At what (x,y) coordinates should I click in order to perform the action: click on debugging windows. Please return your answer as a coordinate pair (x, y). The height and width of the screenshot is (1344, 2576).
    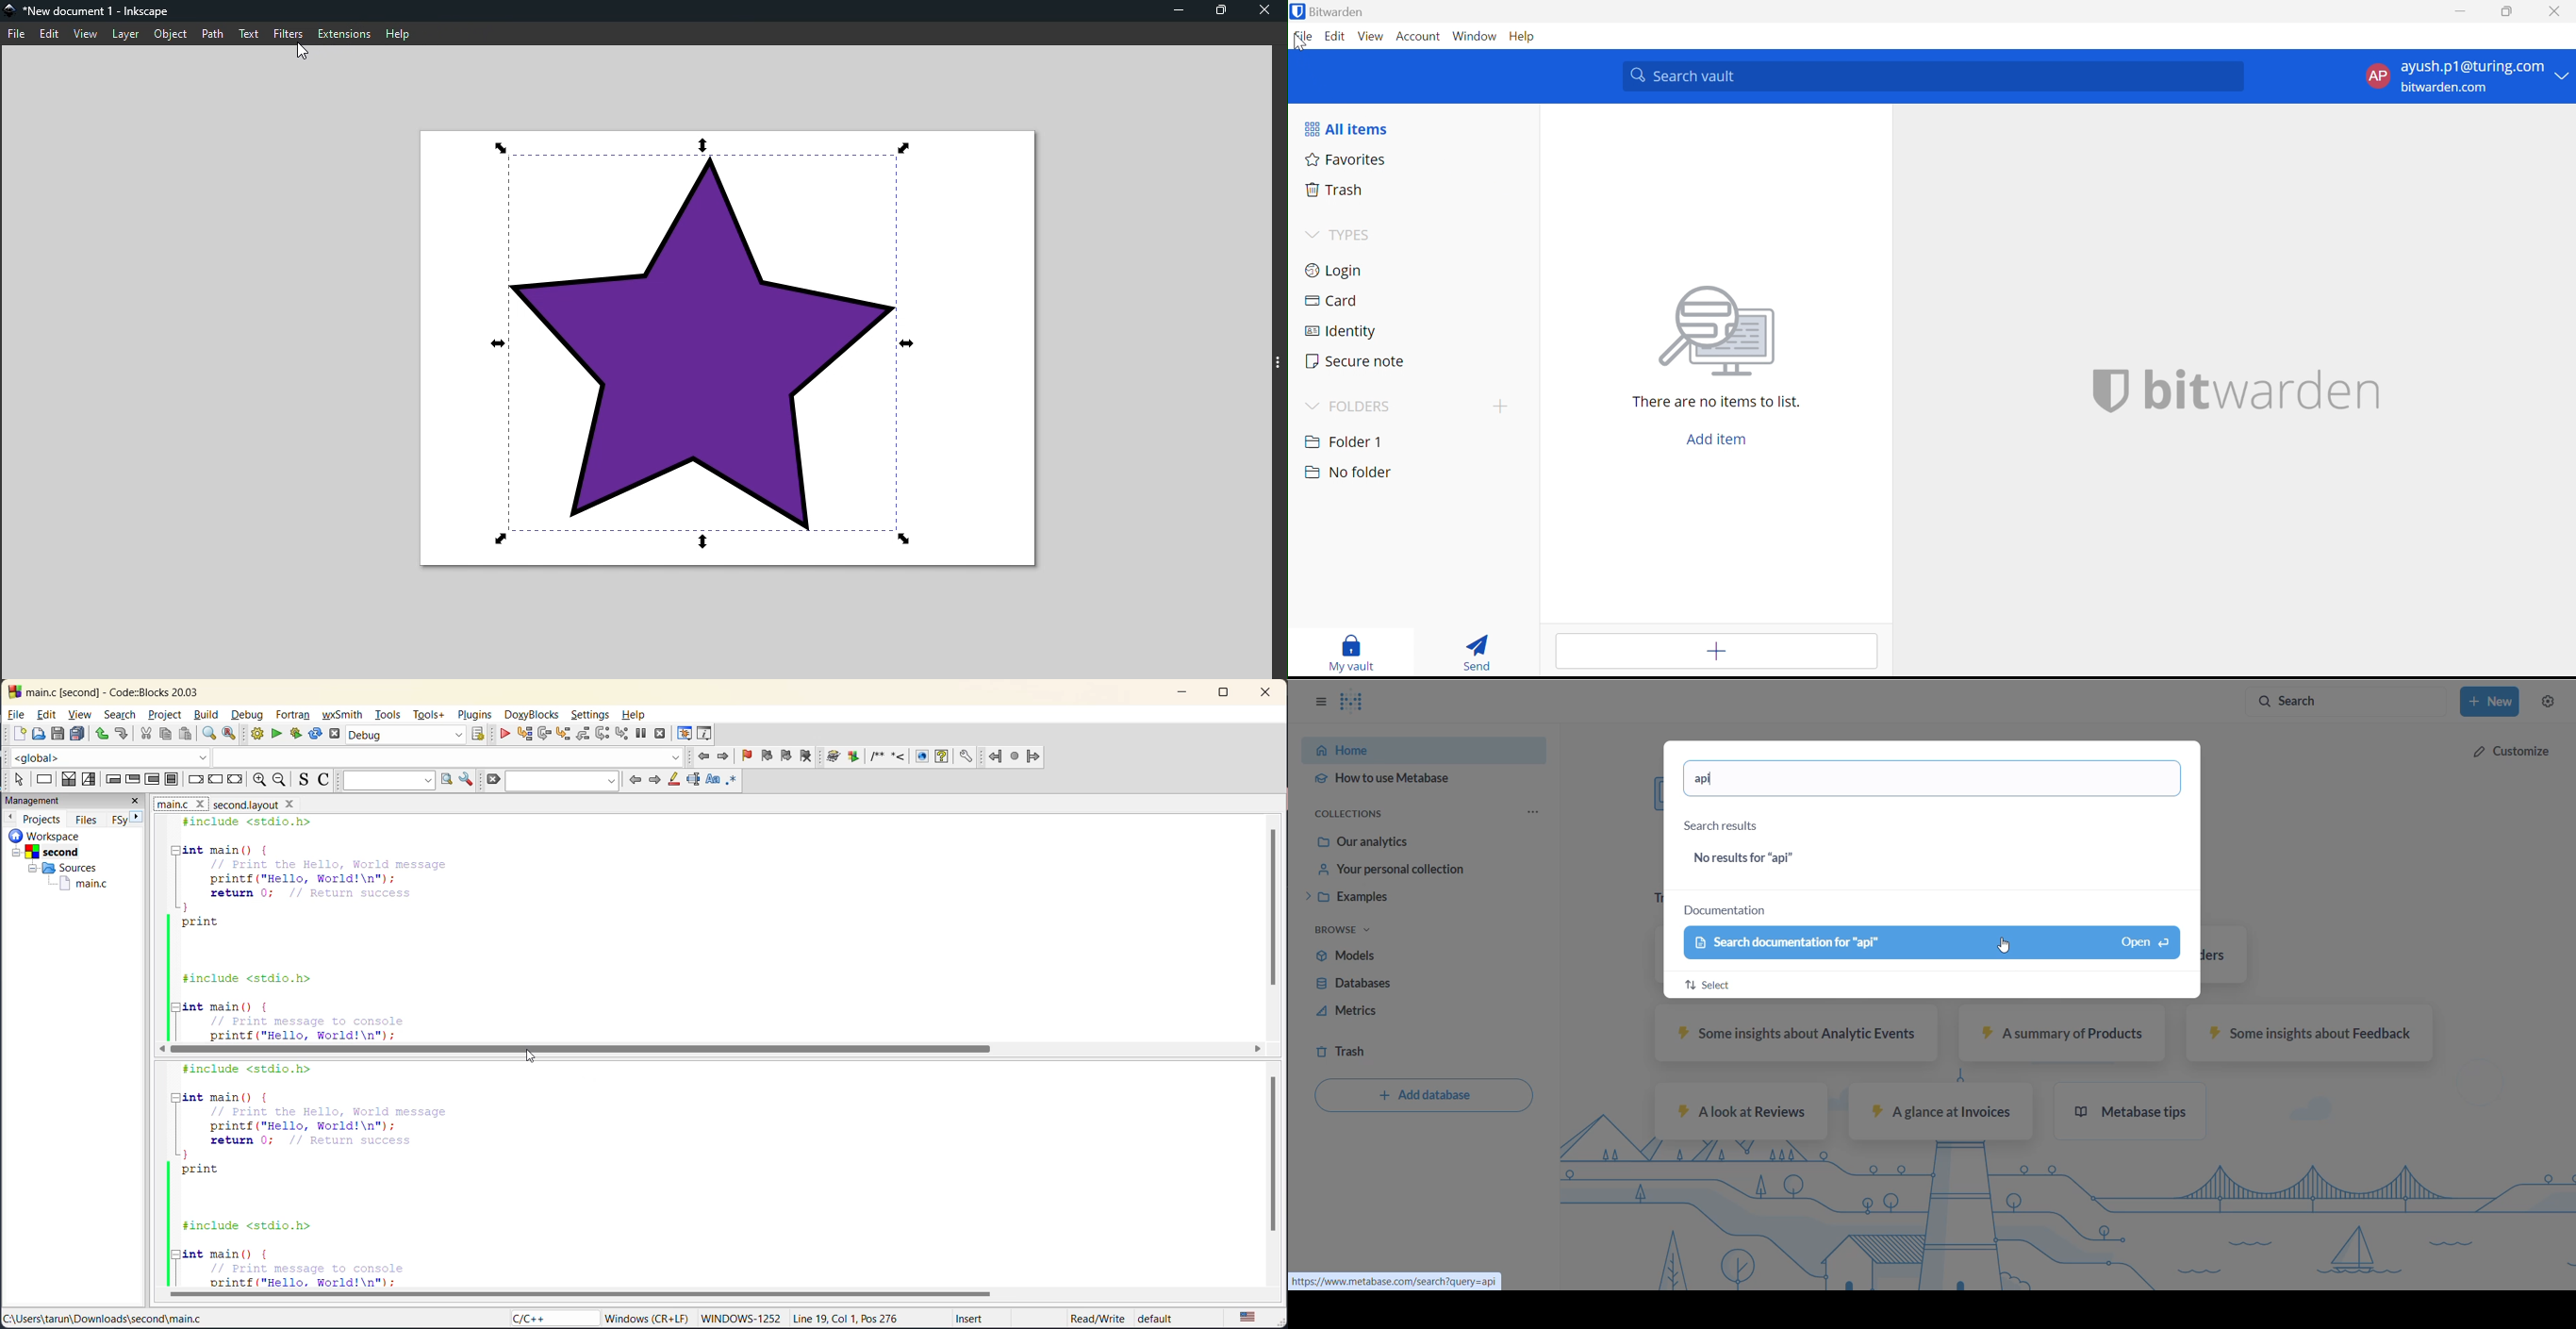
    Looking at the image, I should click on (685, 734).